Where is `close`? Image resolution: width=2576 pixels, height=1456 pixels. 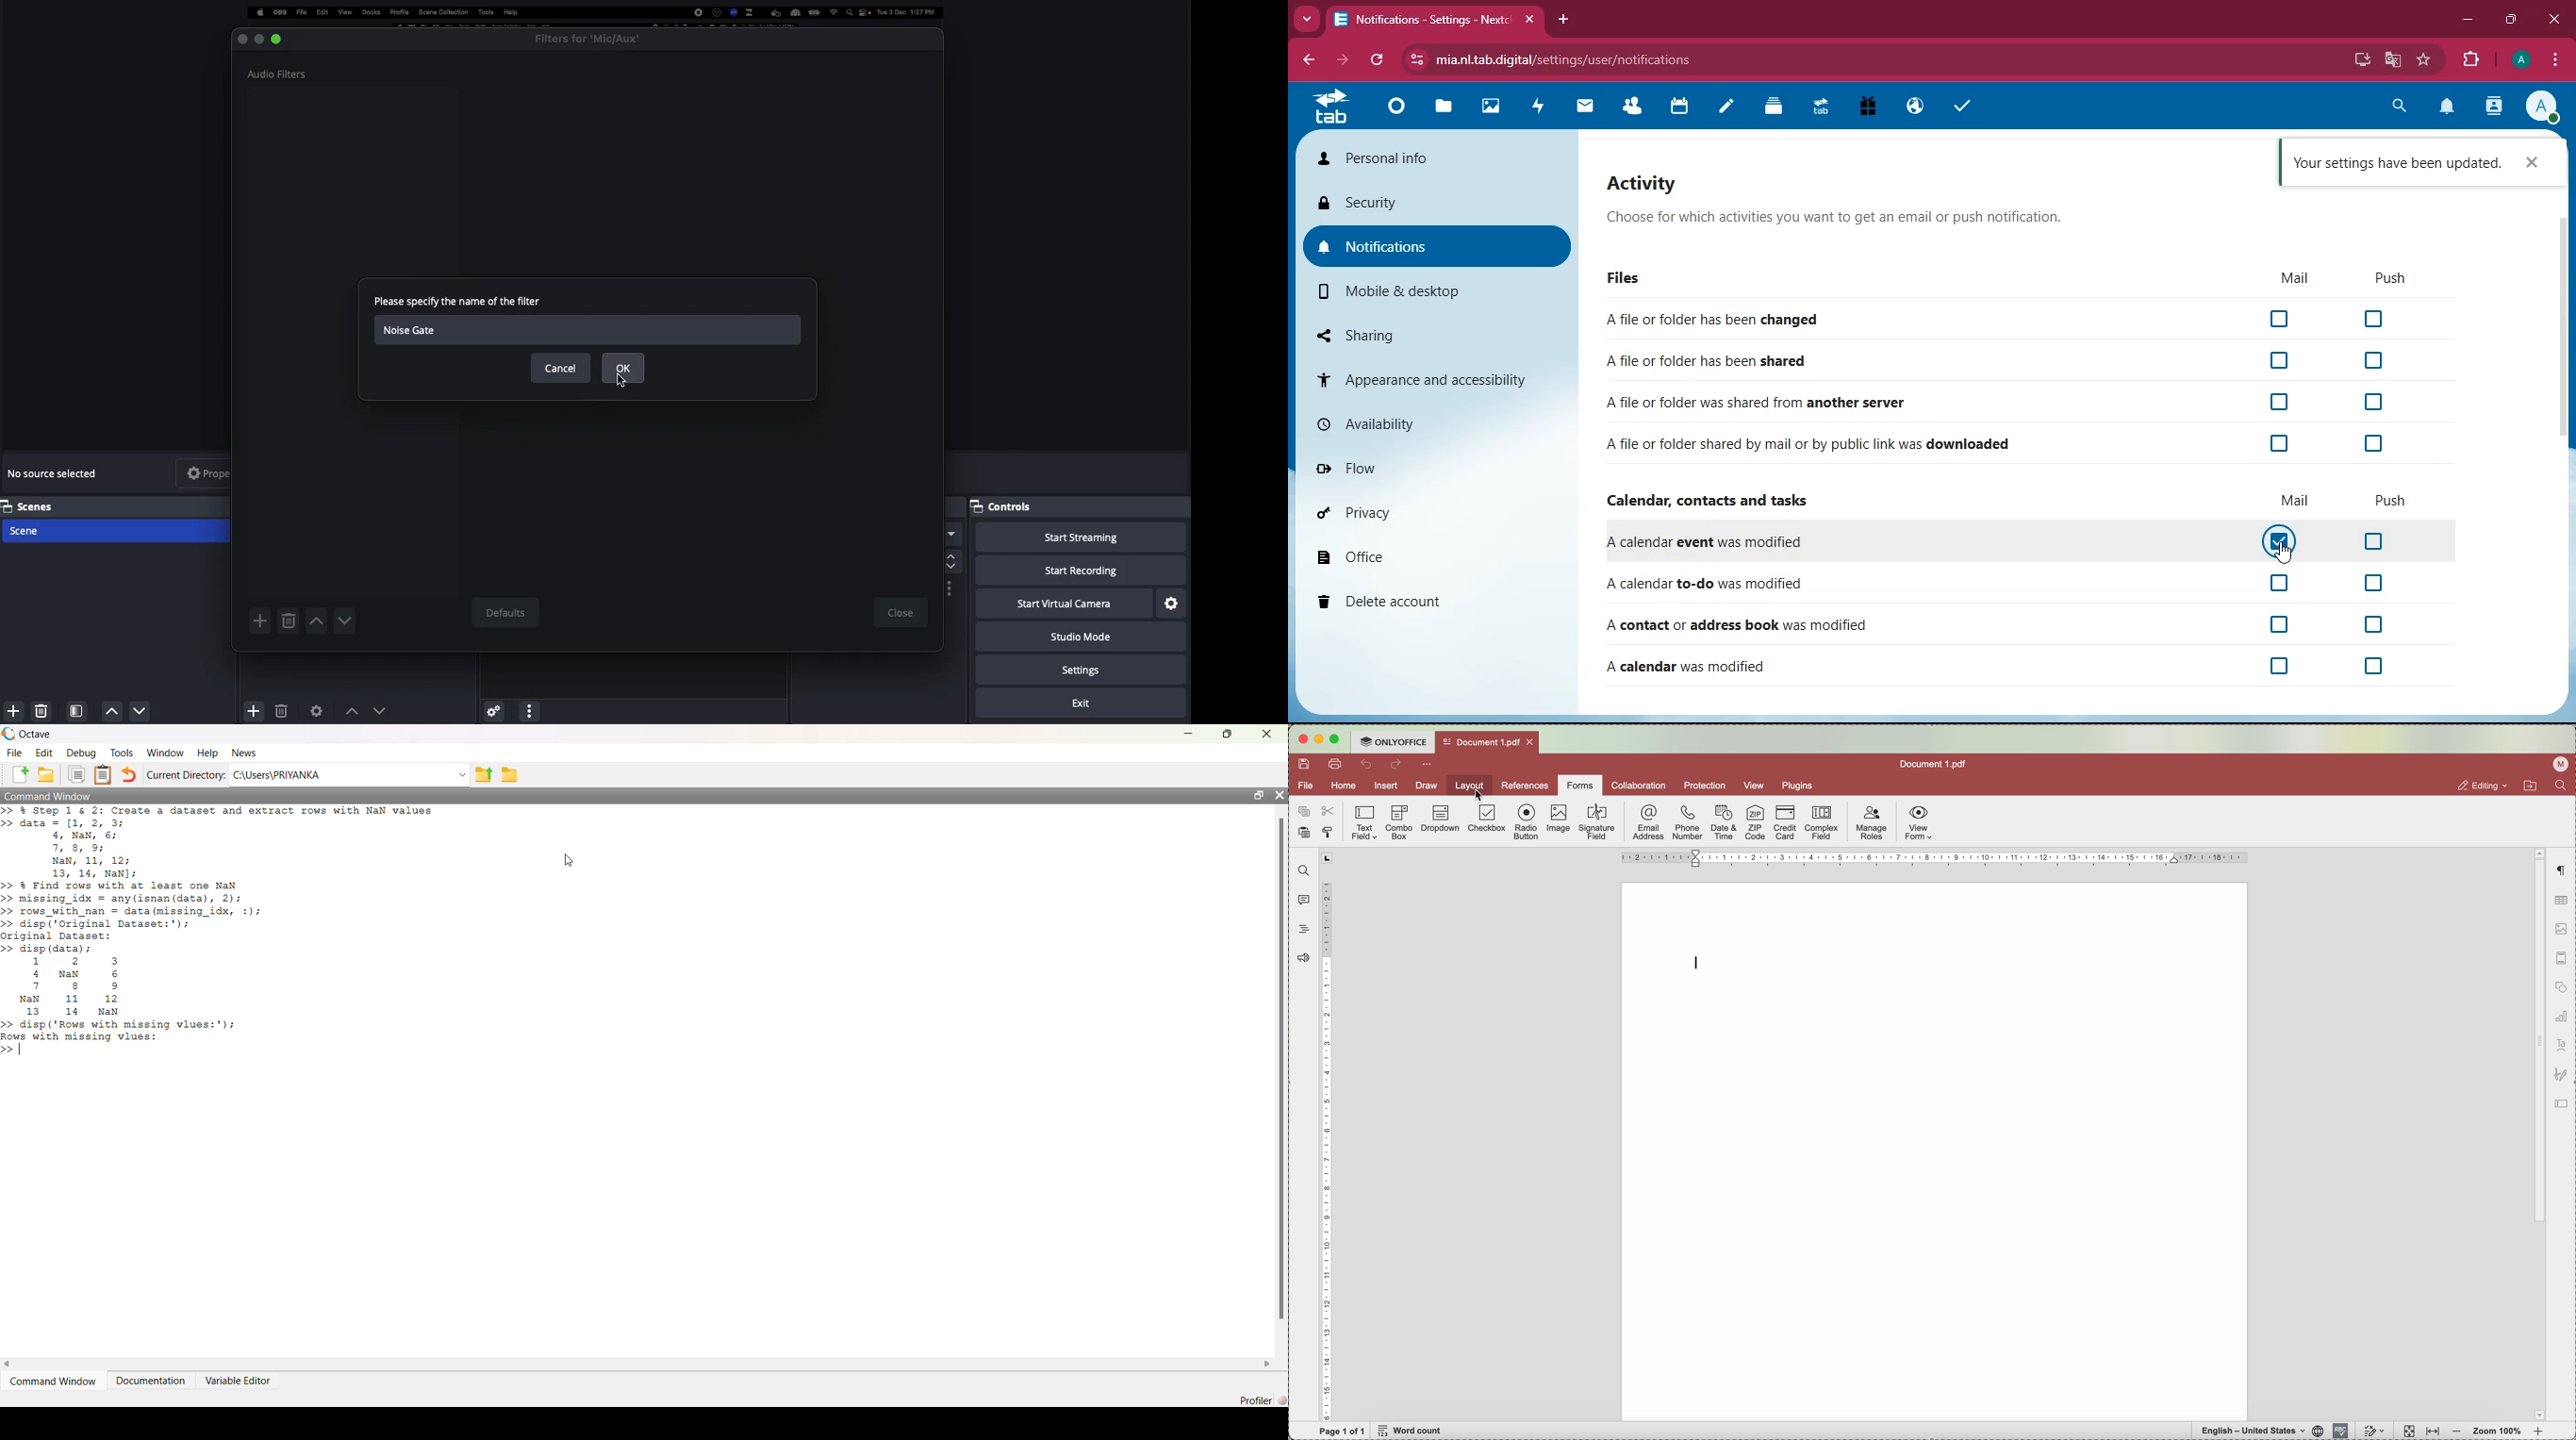
close is located at coordinates (1528, 21).